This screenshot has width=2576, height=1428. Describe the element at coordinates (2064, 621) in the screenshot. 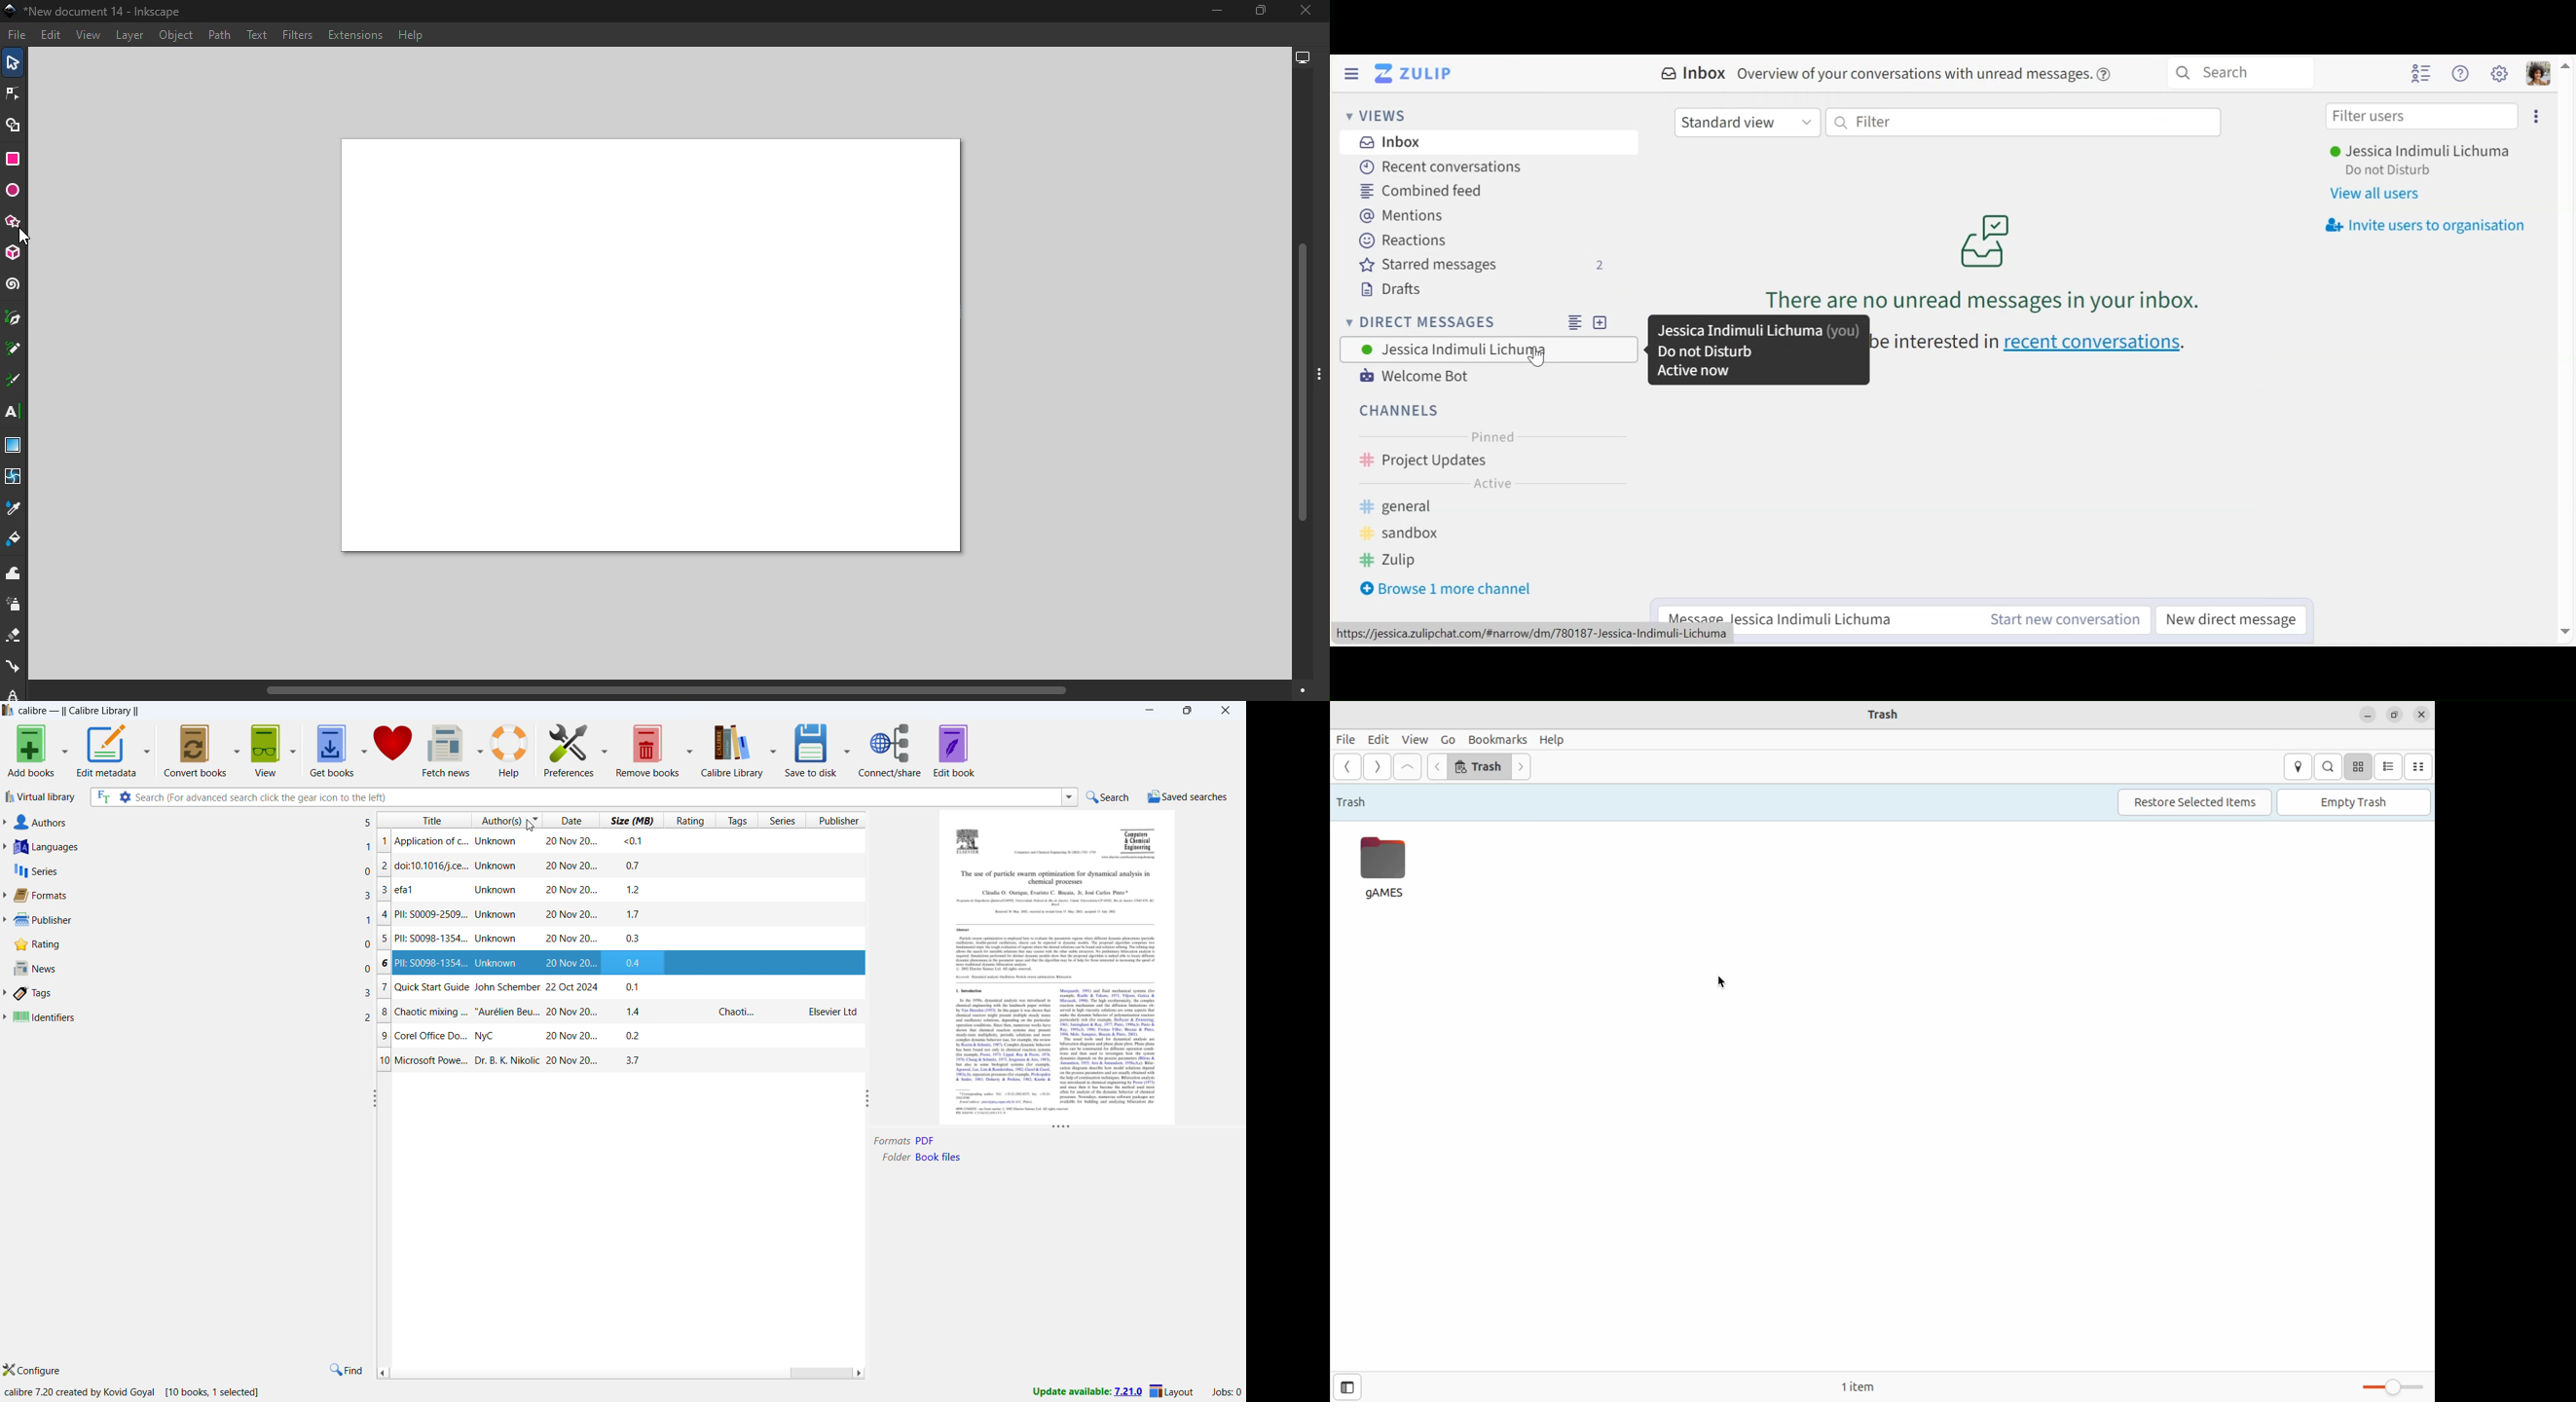

I see `Start new conversation` at that location.